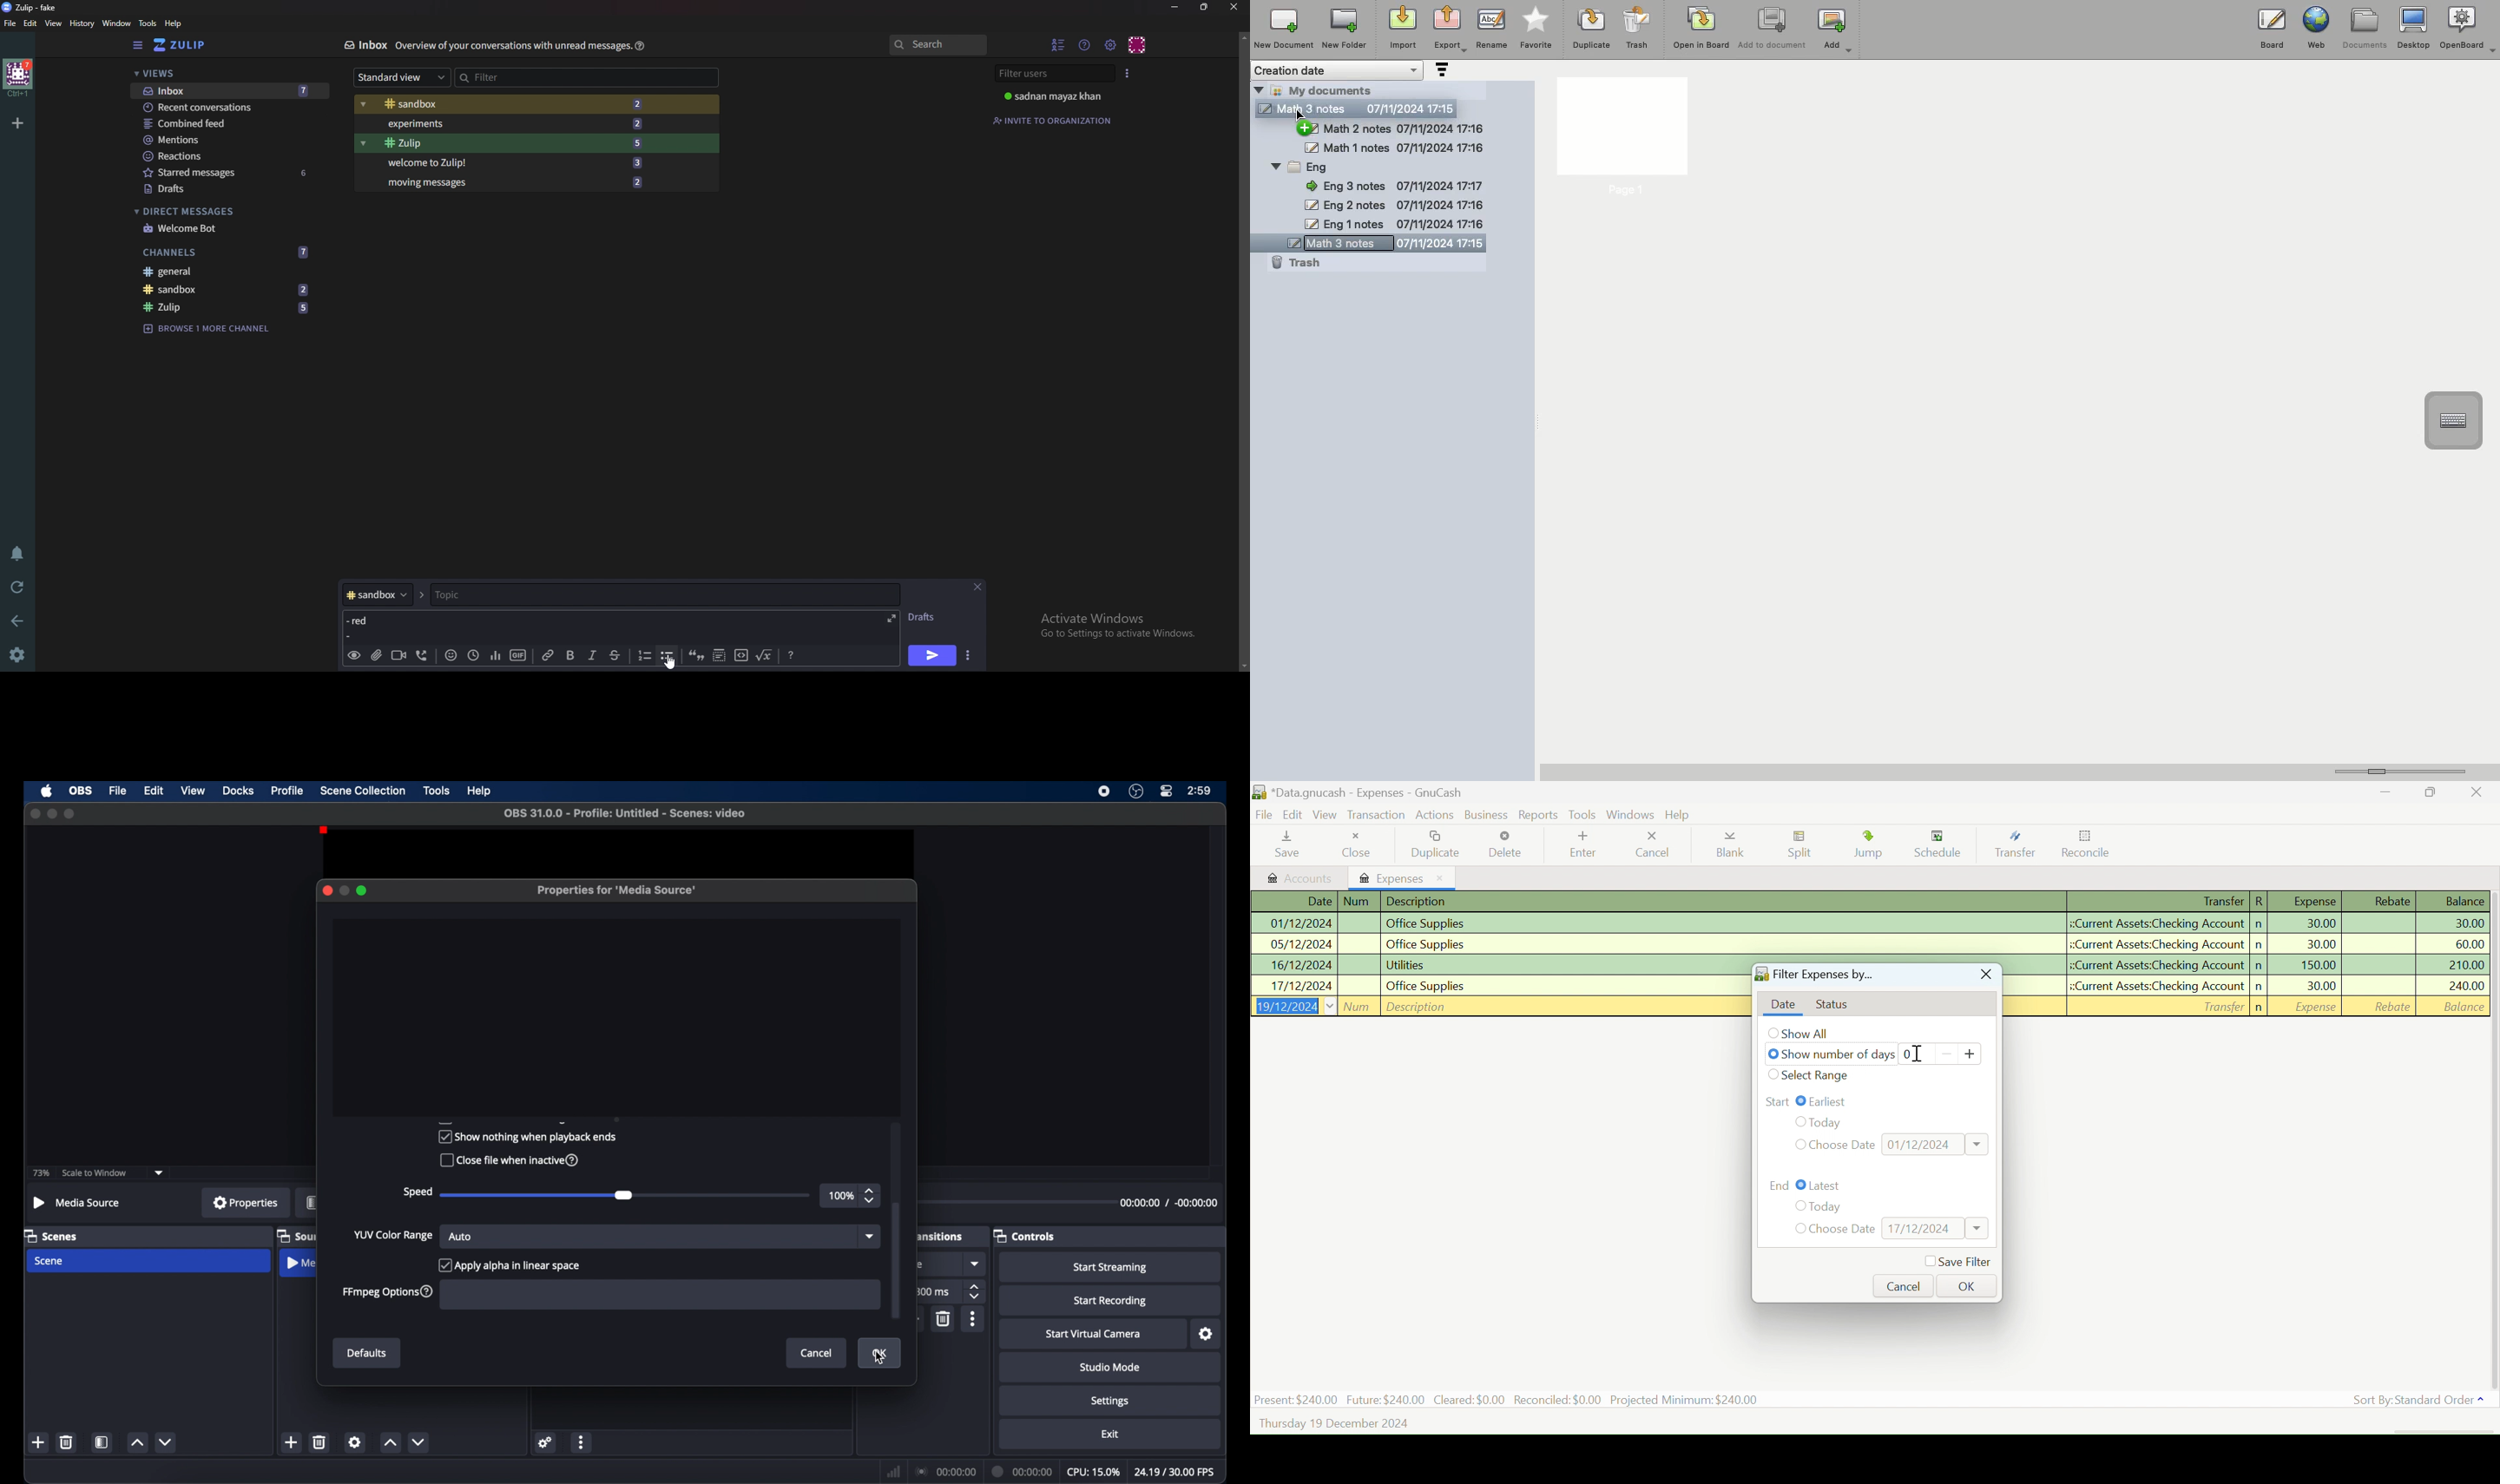 The height and width of the screenshot is (1484, 2520). I want to click on Cursor, so click(673, 661).